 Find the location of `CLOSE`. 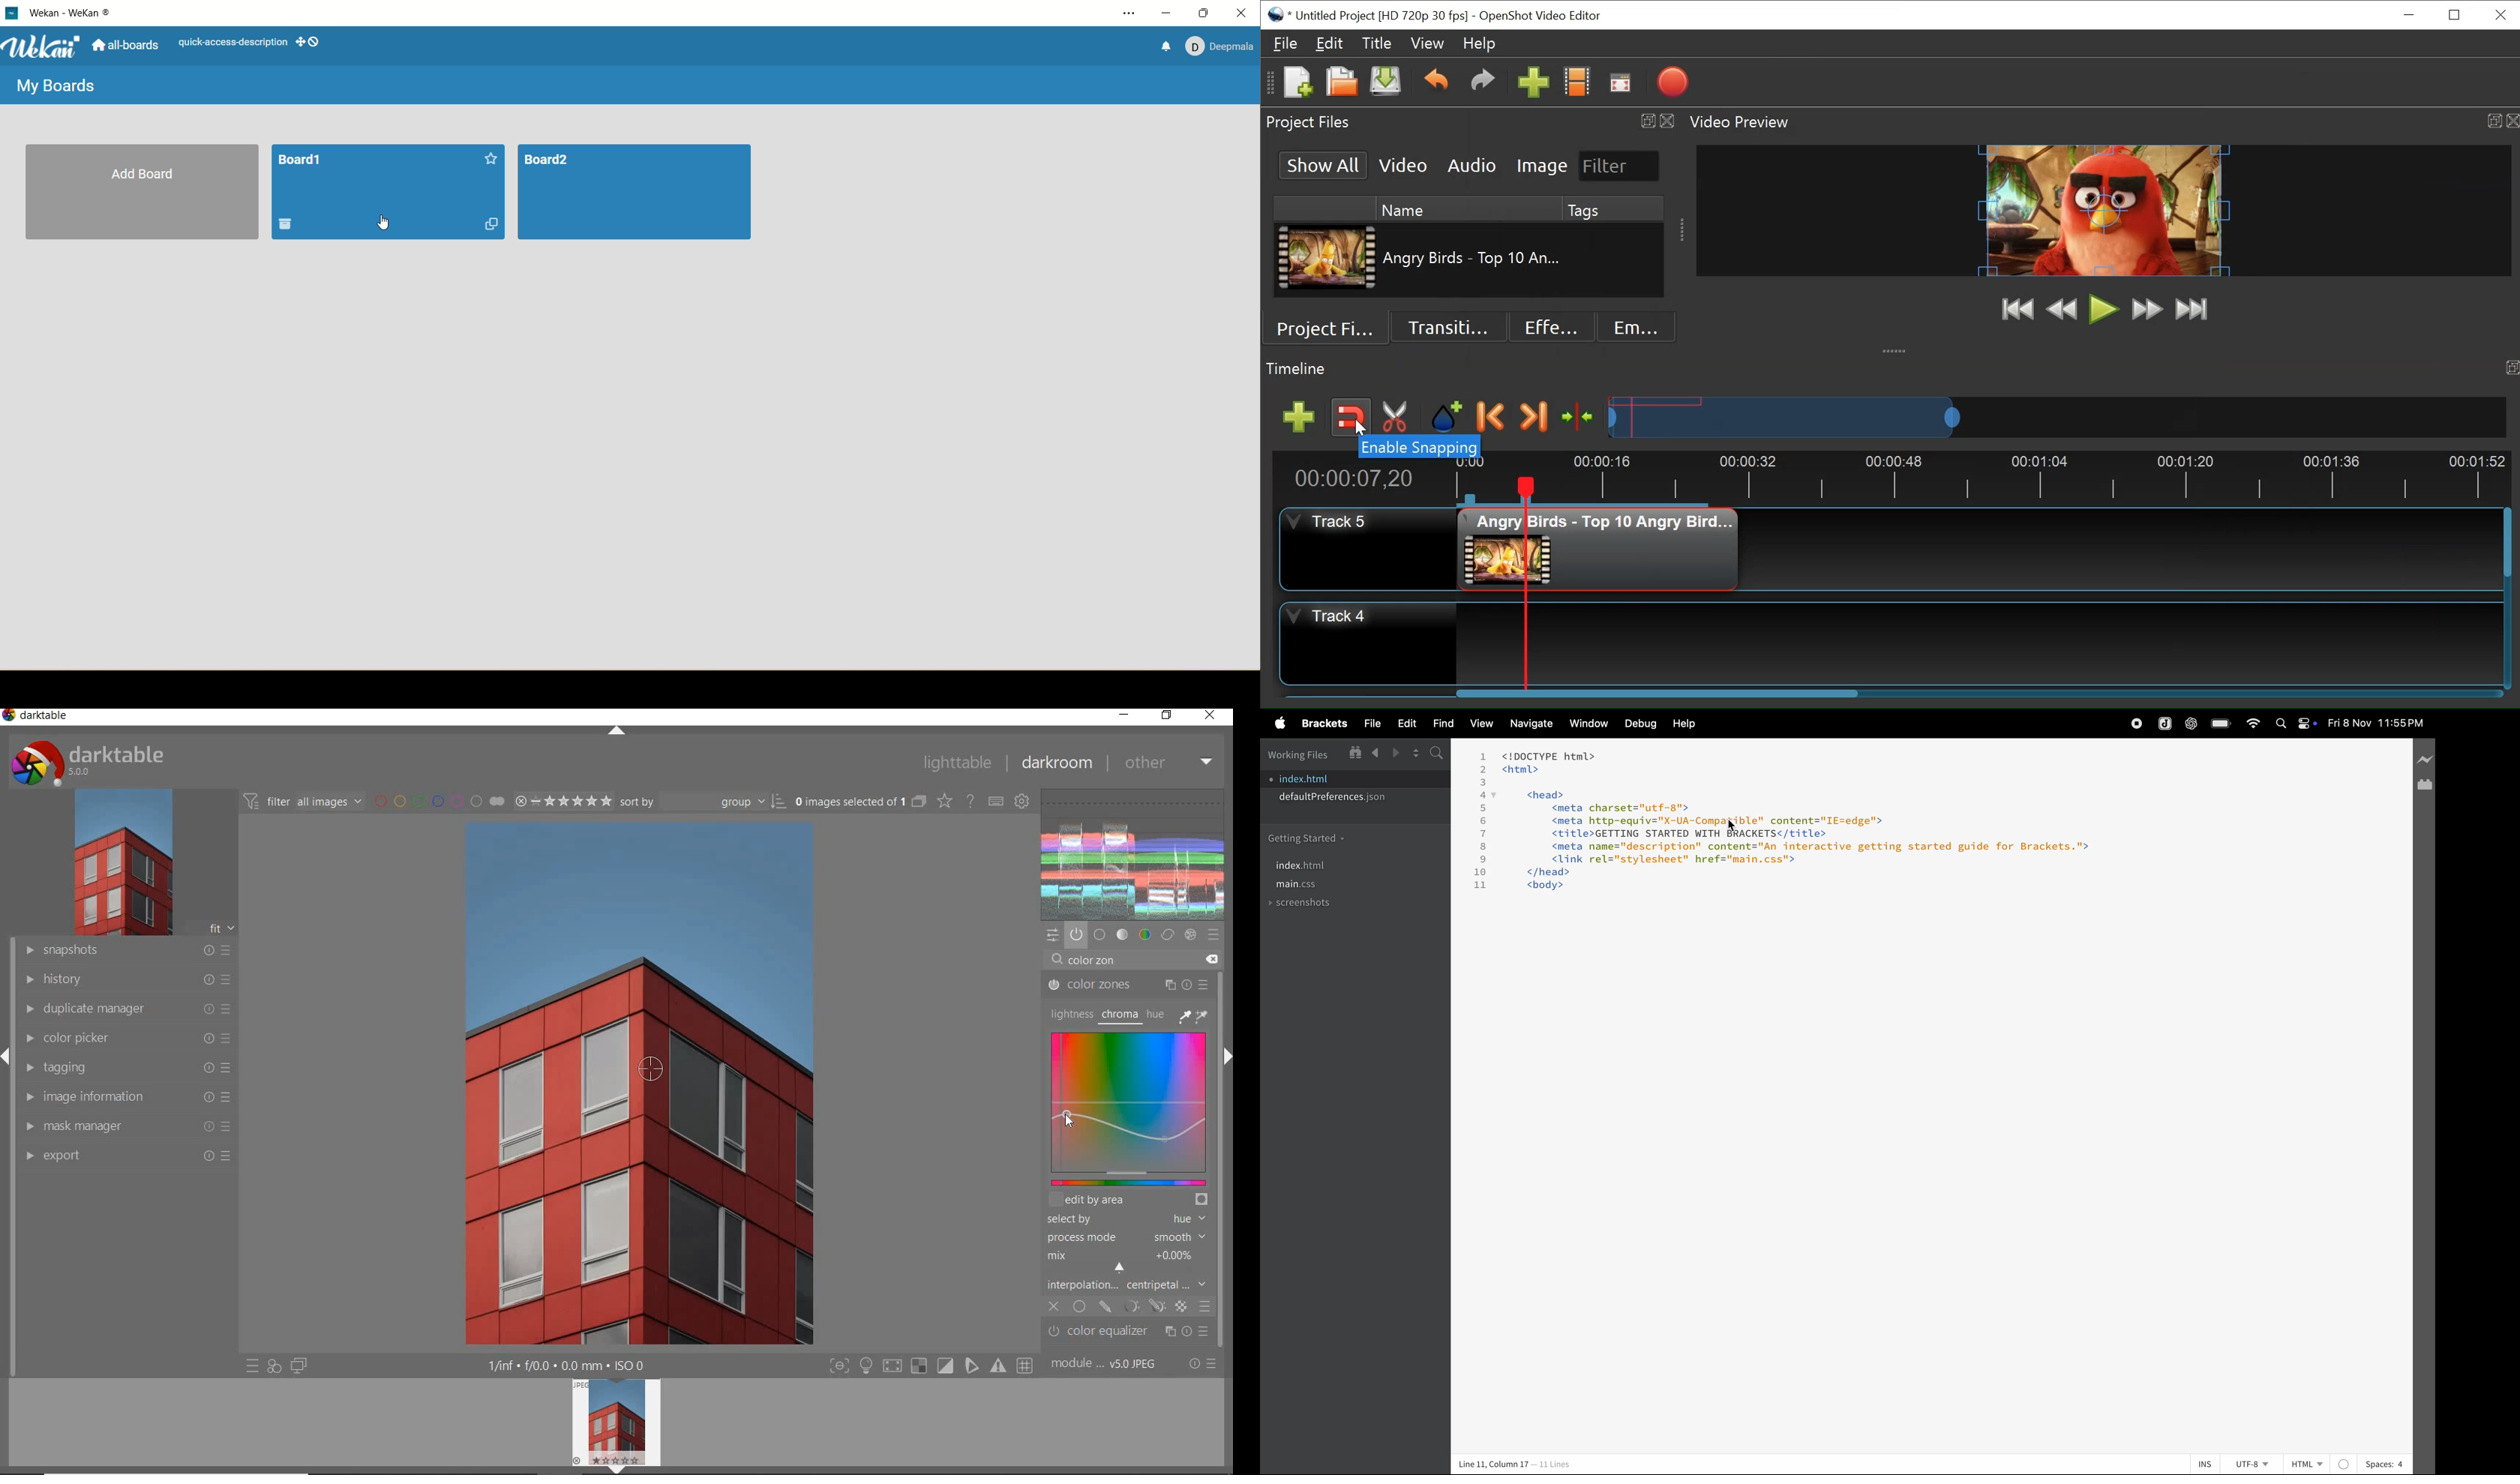

CLOSE is located at coordinates (1054, 1307).